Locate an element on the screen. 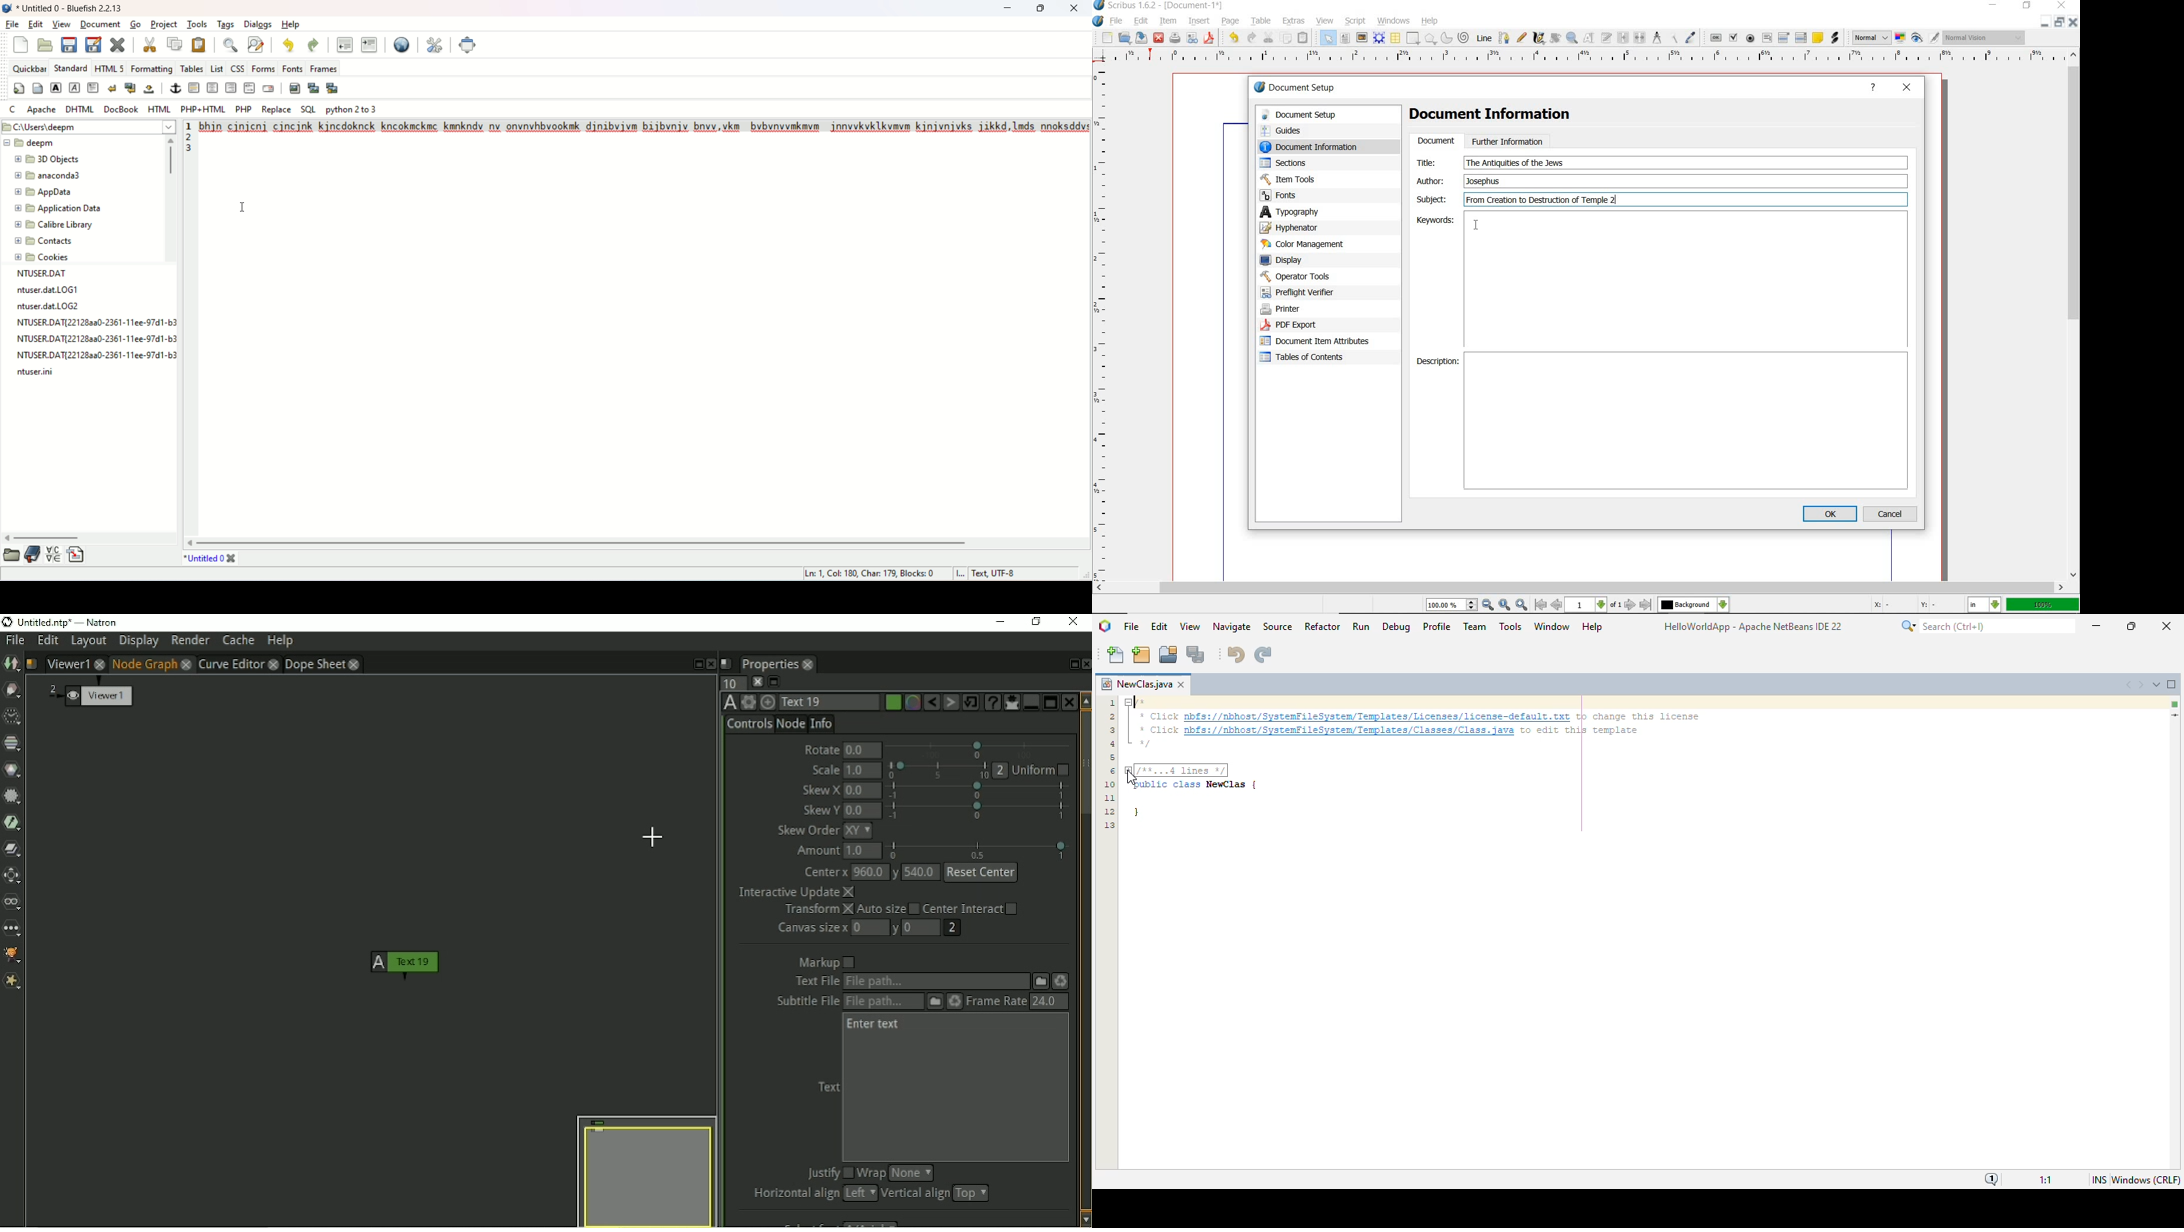 The height and width of the screenshot is (1232, 2184). table is located at coordinates (1261, 21).